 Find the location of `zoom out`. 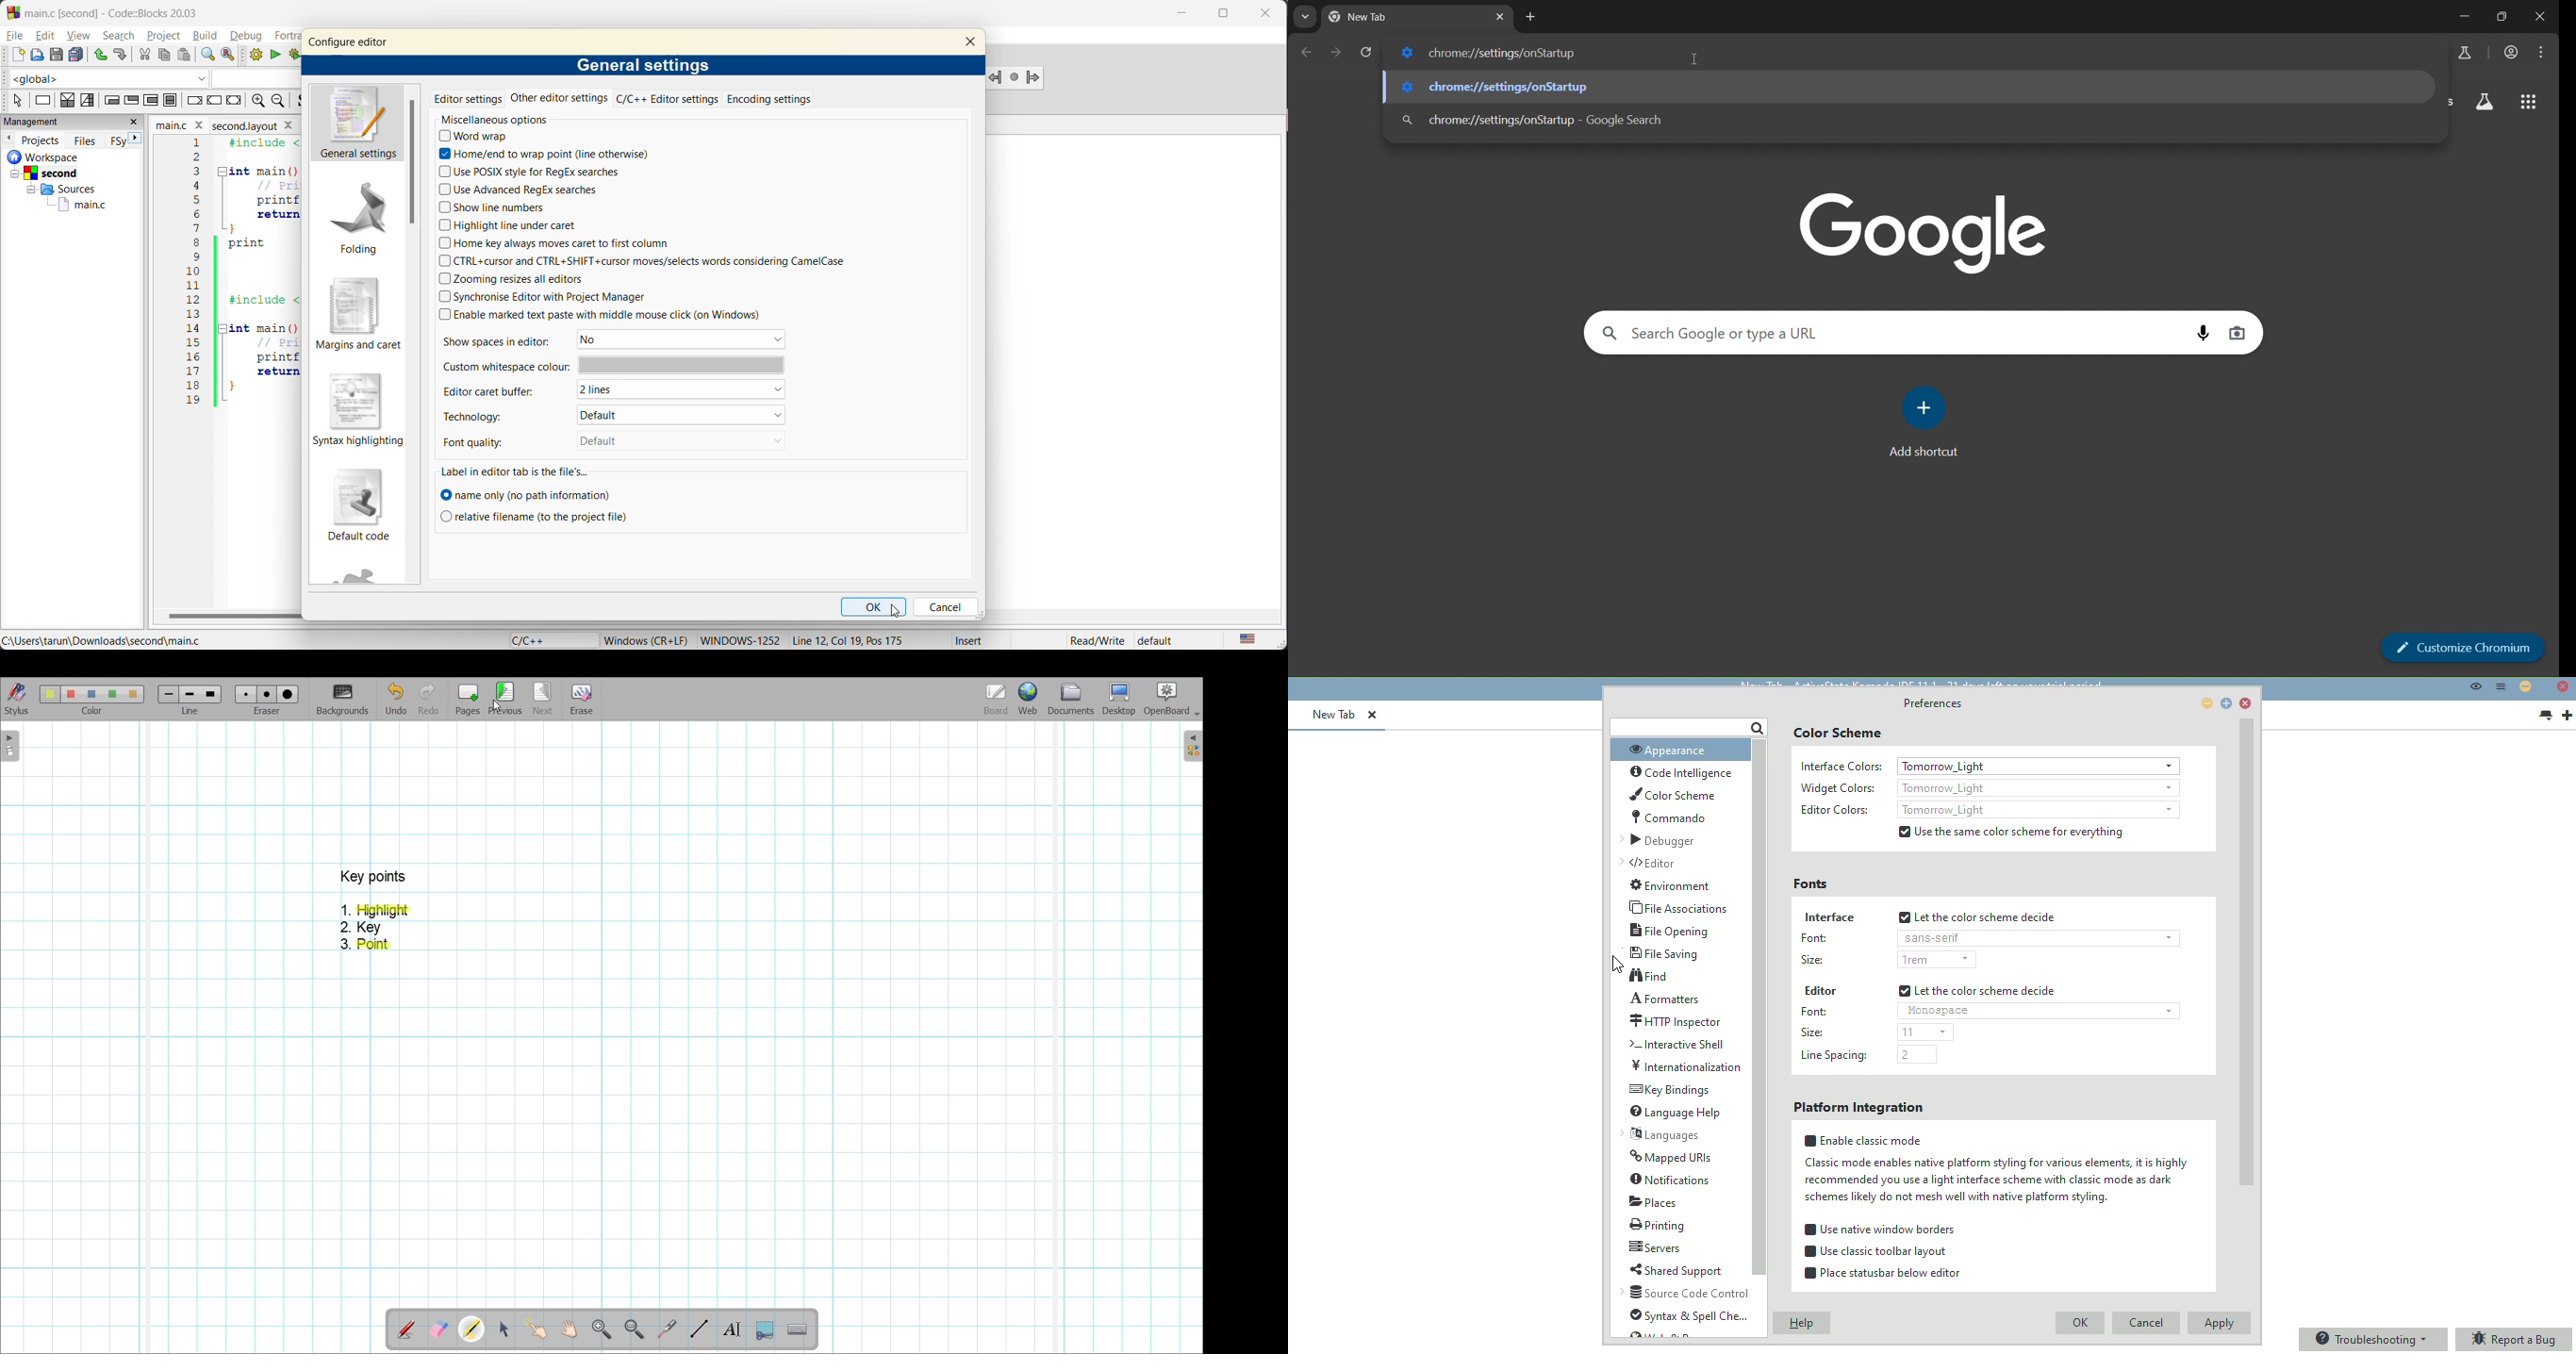

zoom out is located at coordinates (282, 101).